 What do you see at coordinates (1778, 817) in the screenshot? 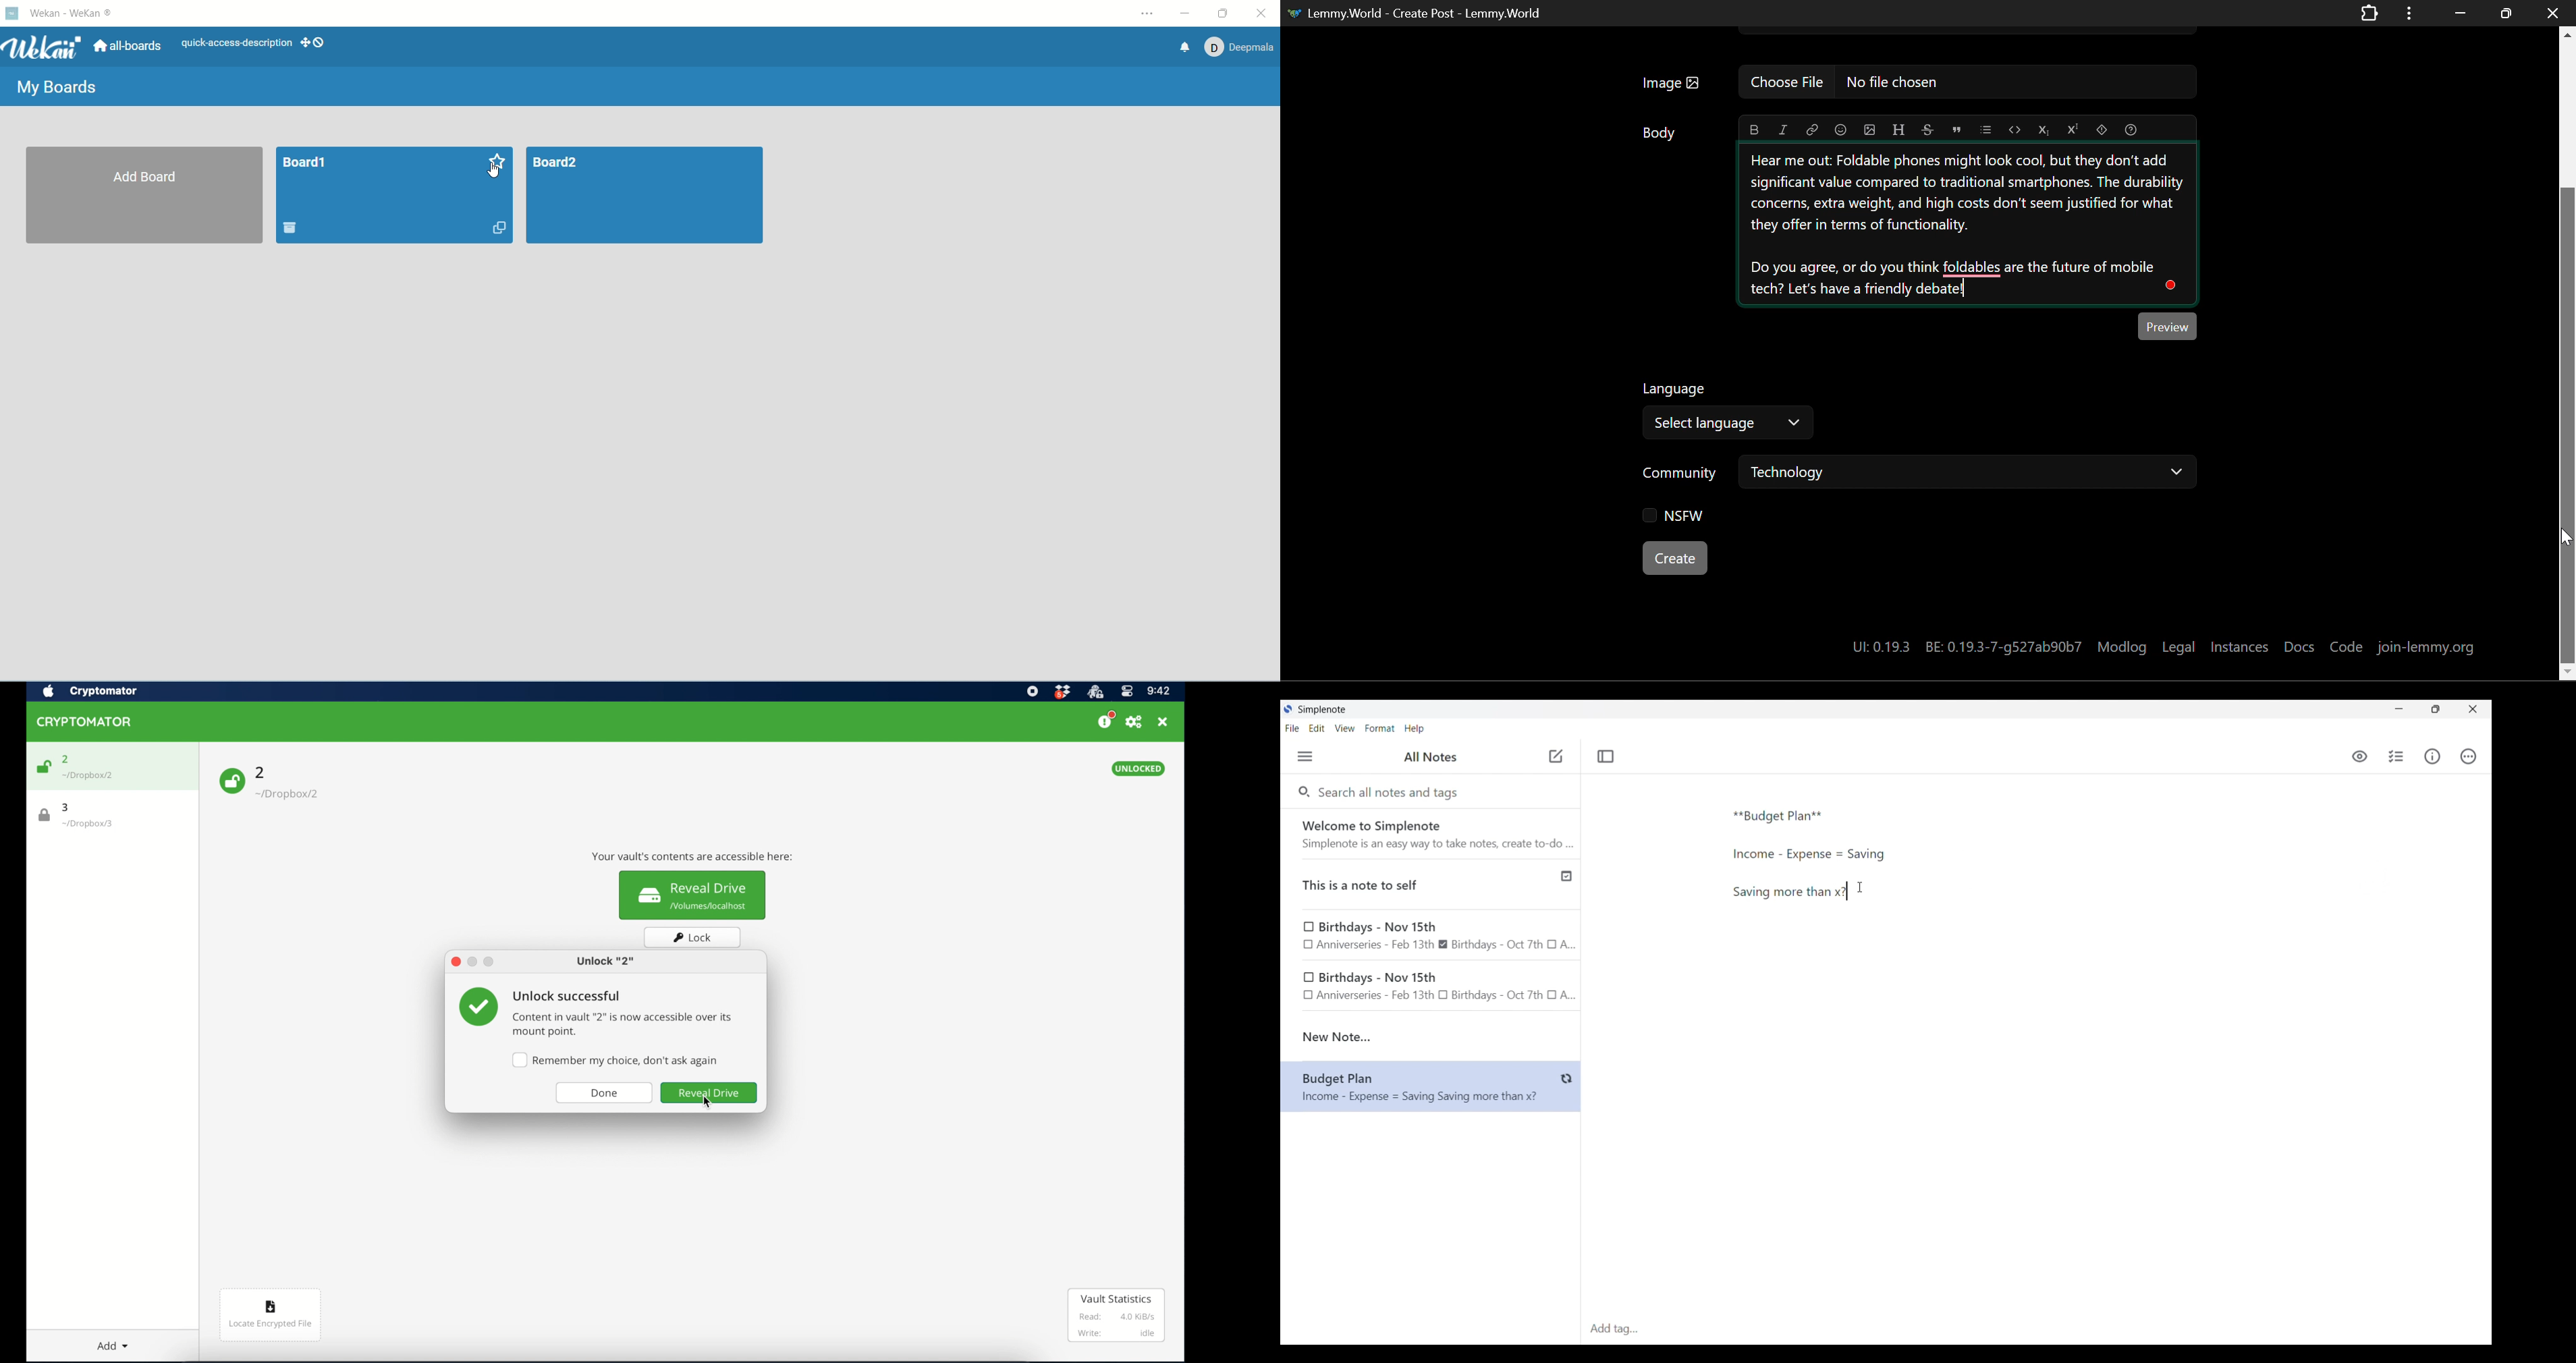
I see `Text typed in` at bounding box center [1778, 817].